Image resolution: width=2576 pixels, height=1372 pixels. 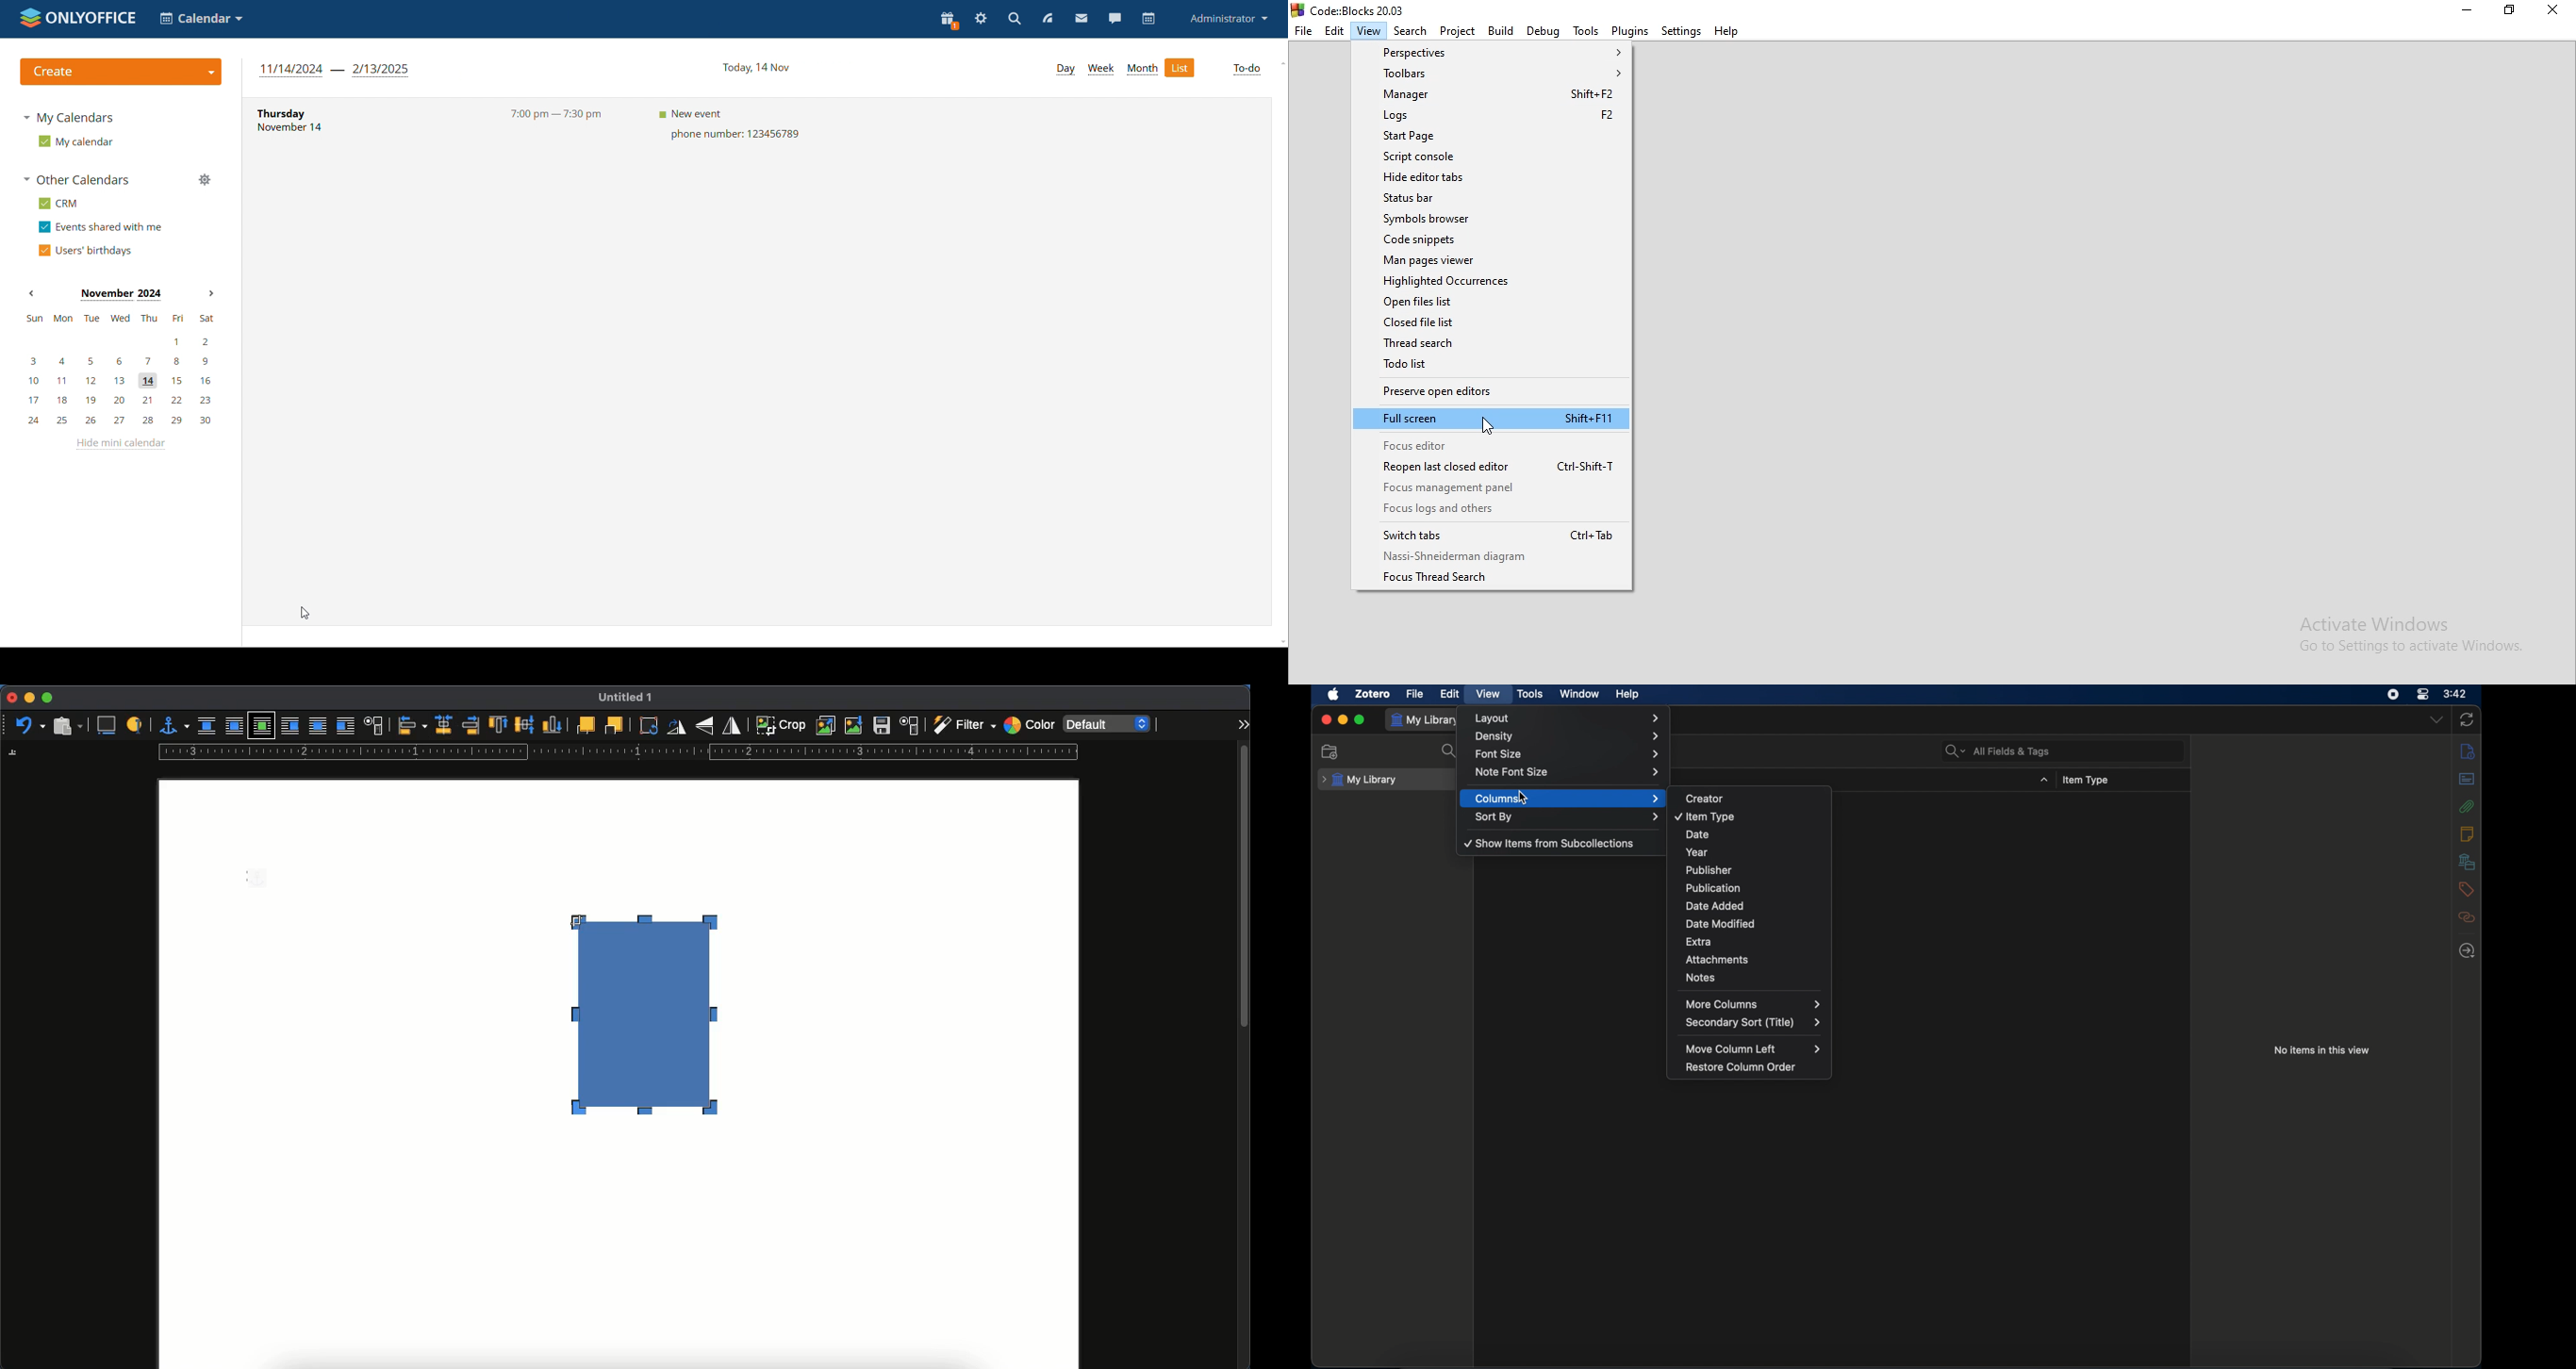 What do you see at coordinates (2551, 11) in the screenshot?
I see `Close` at bounding box center [2551, 11].